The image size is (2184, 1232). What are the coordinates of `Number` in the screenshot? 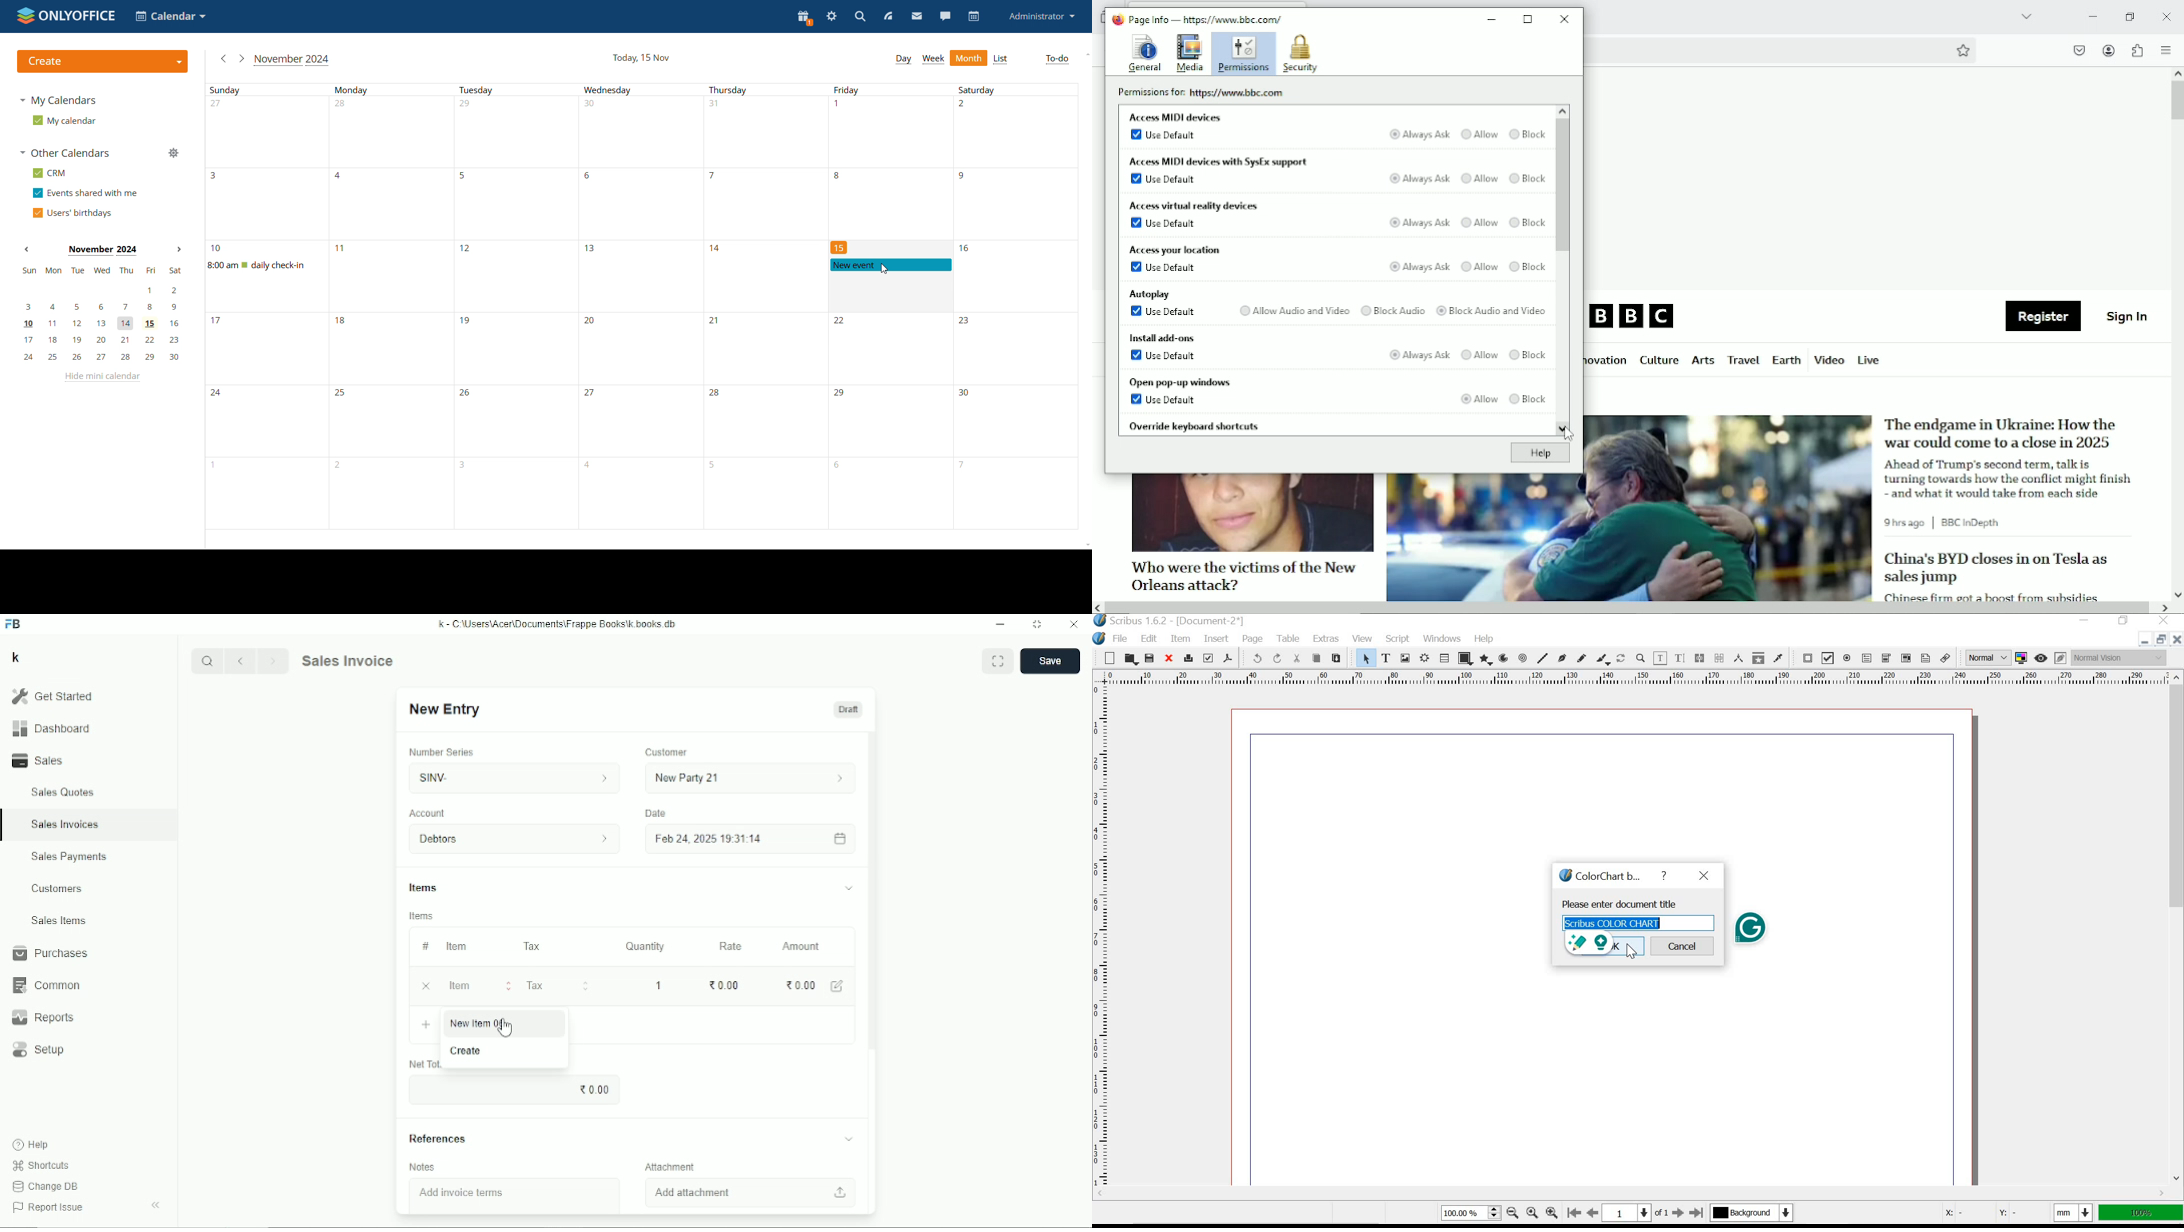 It's located at (465, 322).